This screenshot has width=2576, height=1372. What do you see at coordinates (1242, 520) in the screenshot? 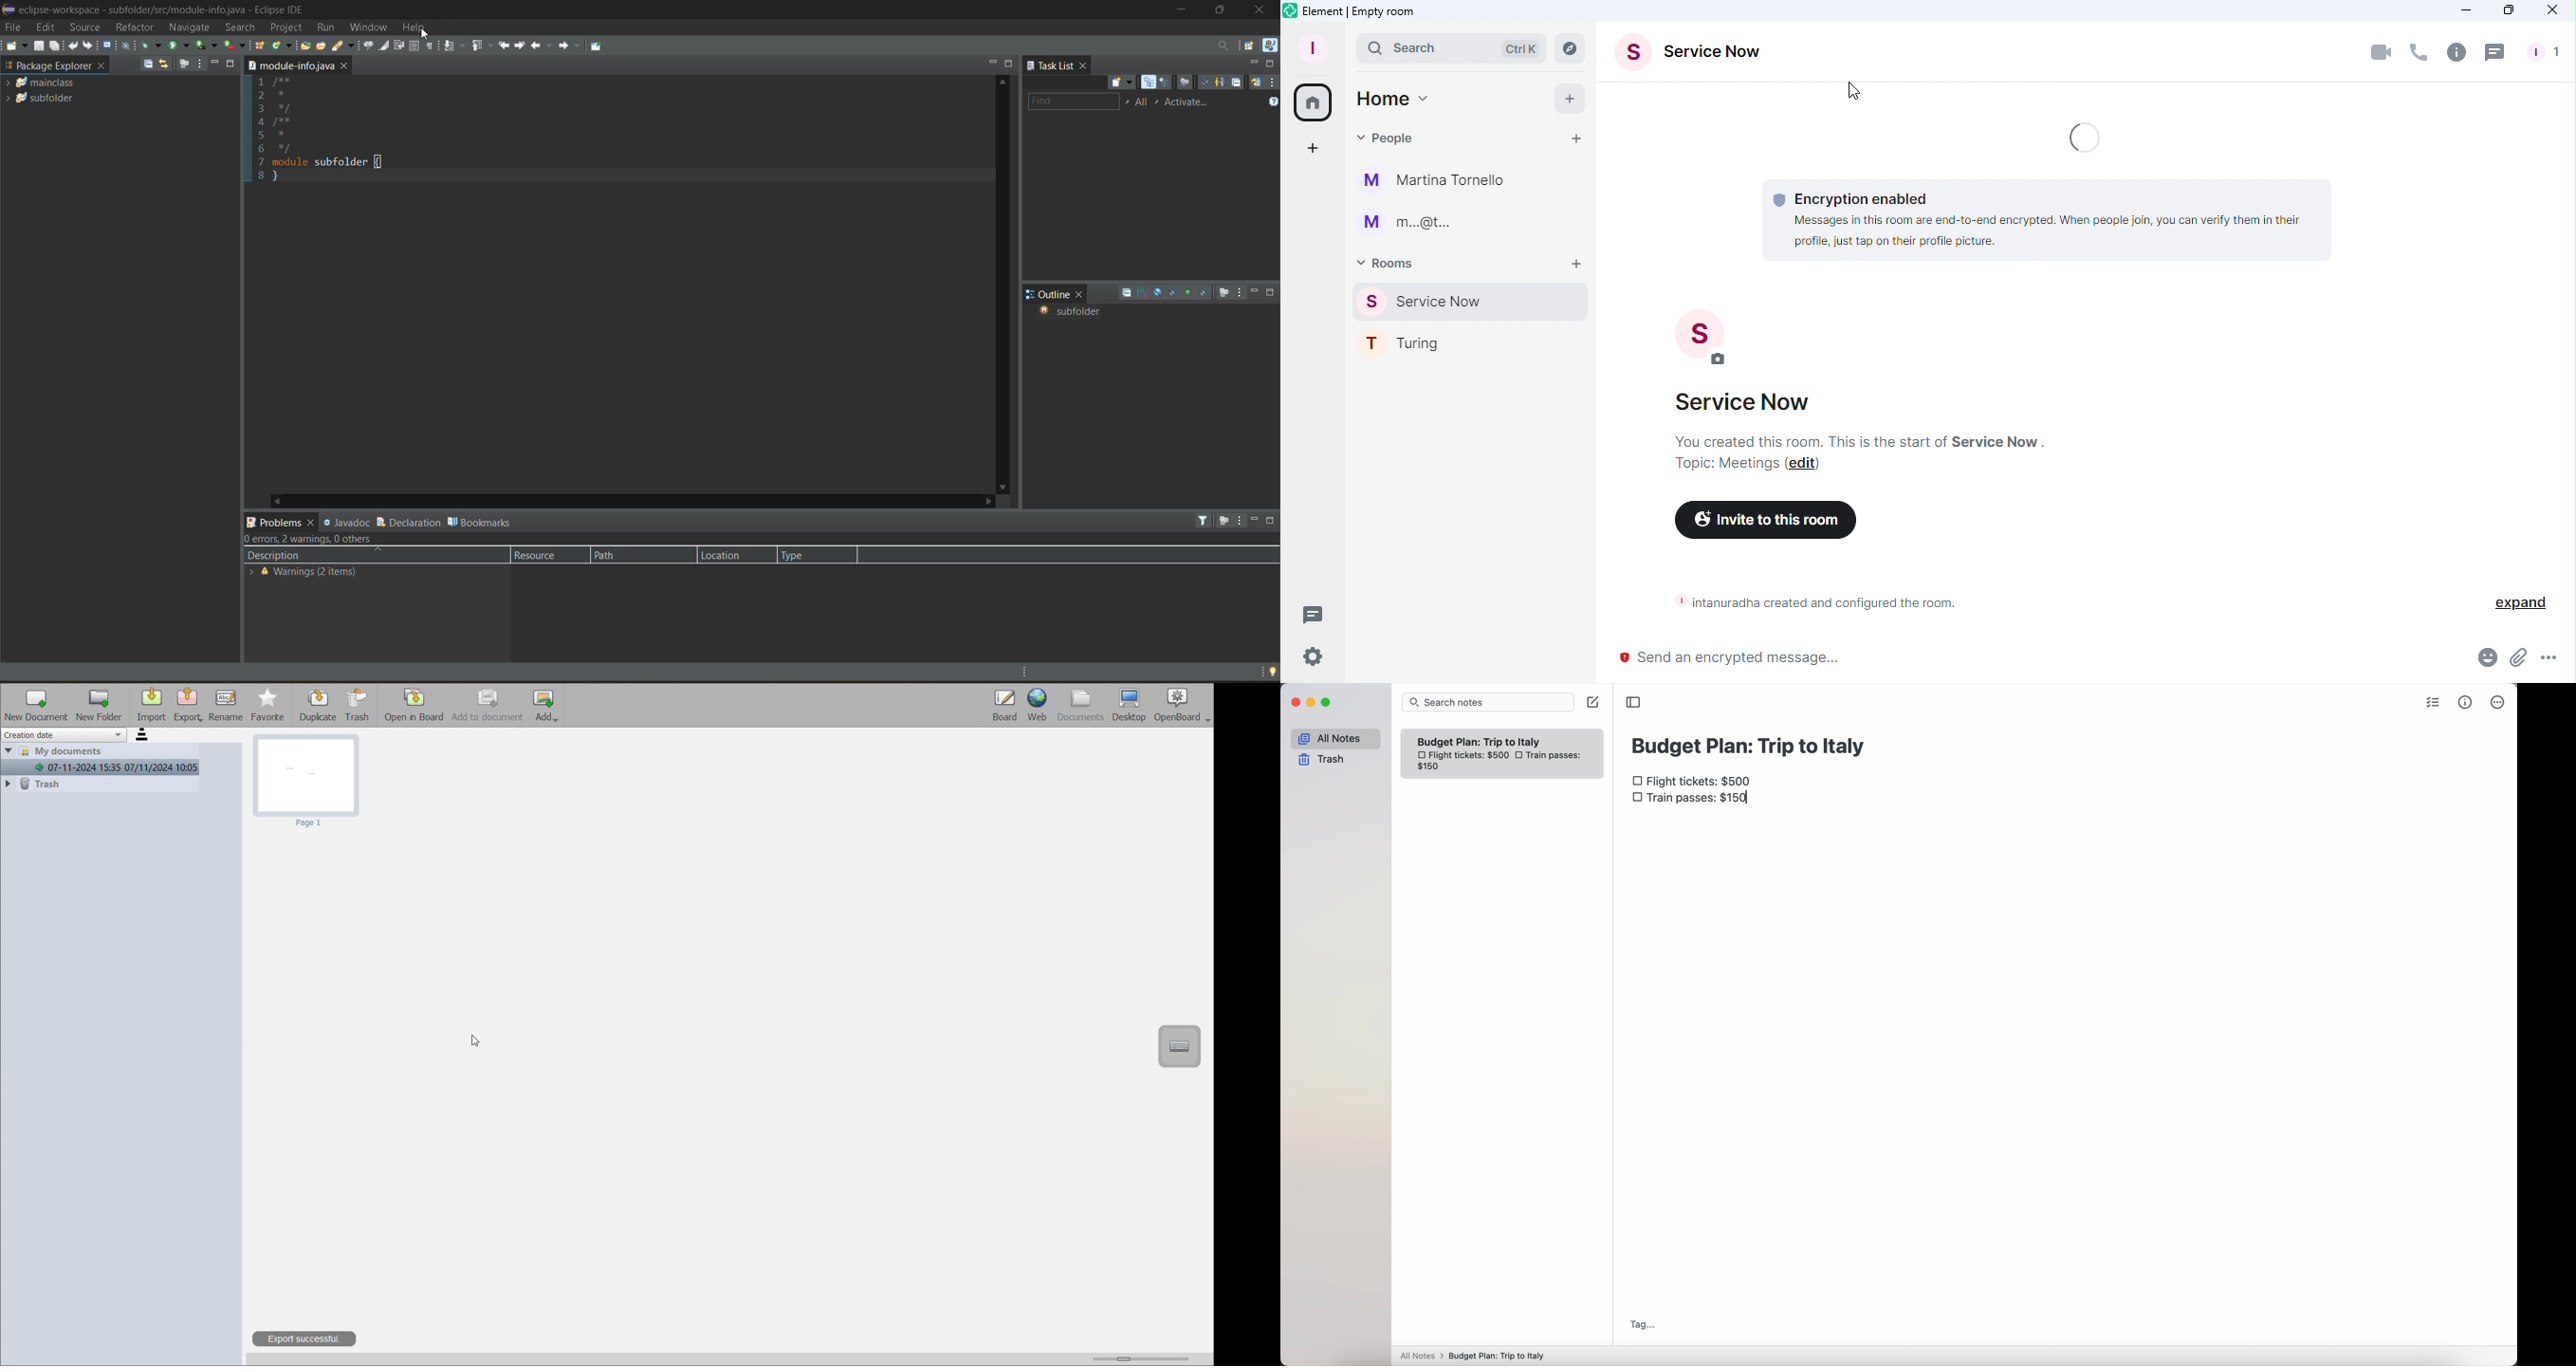
I see `view menu` at bounding box center [1242, 520].